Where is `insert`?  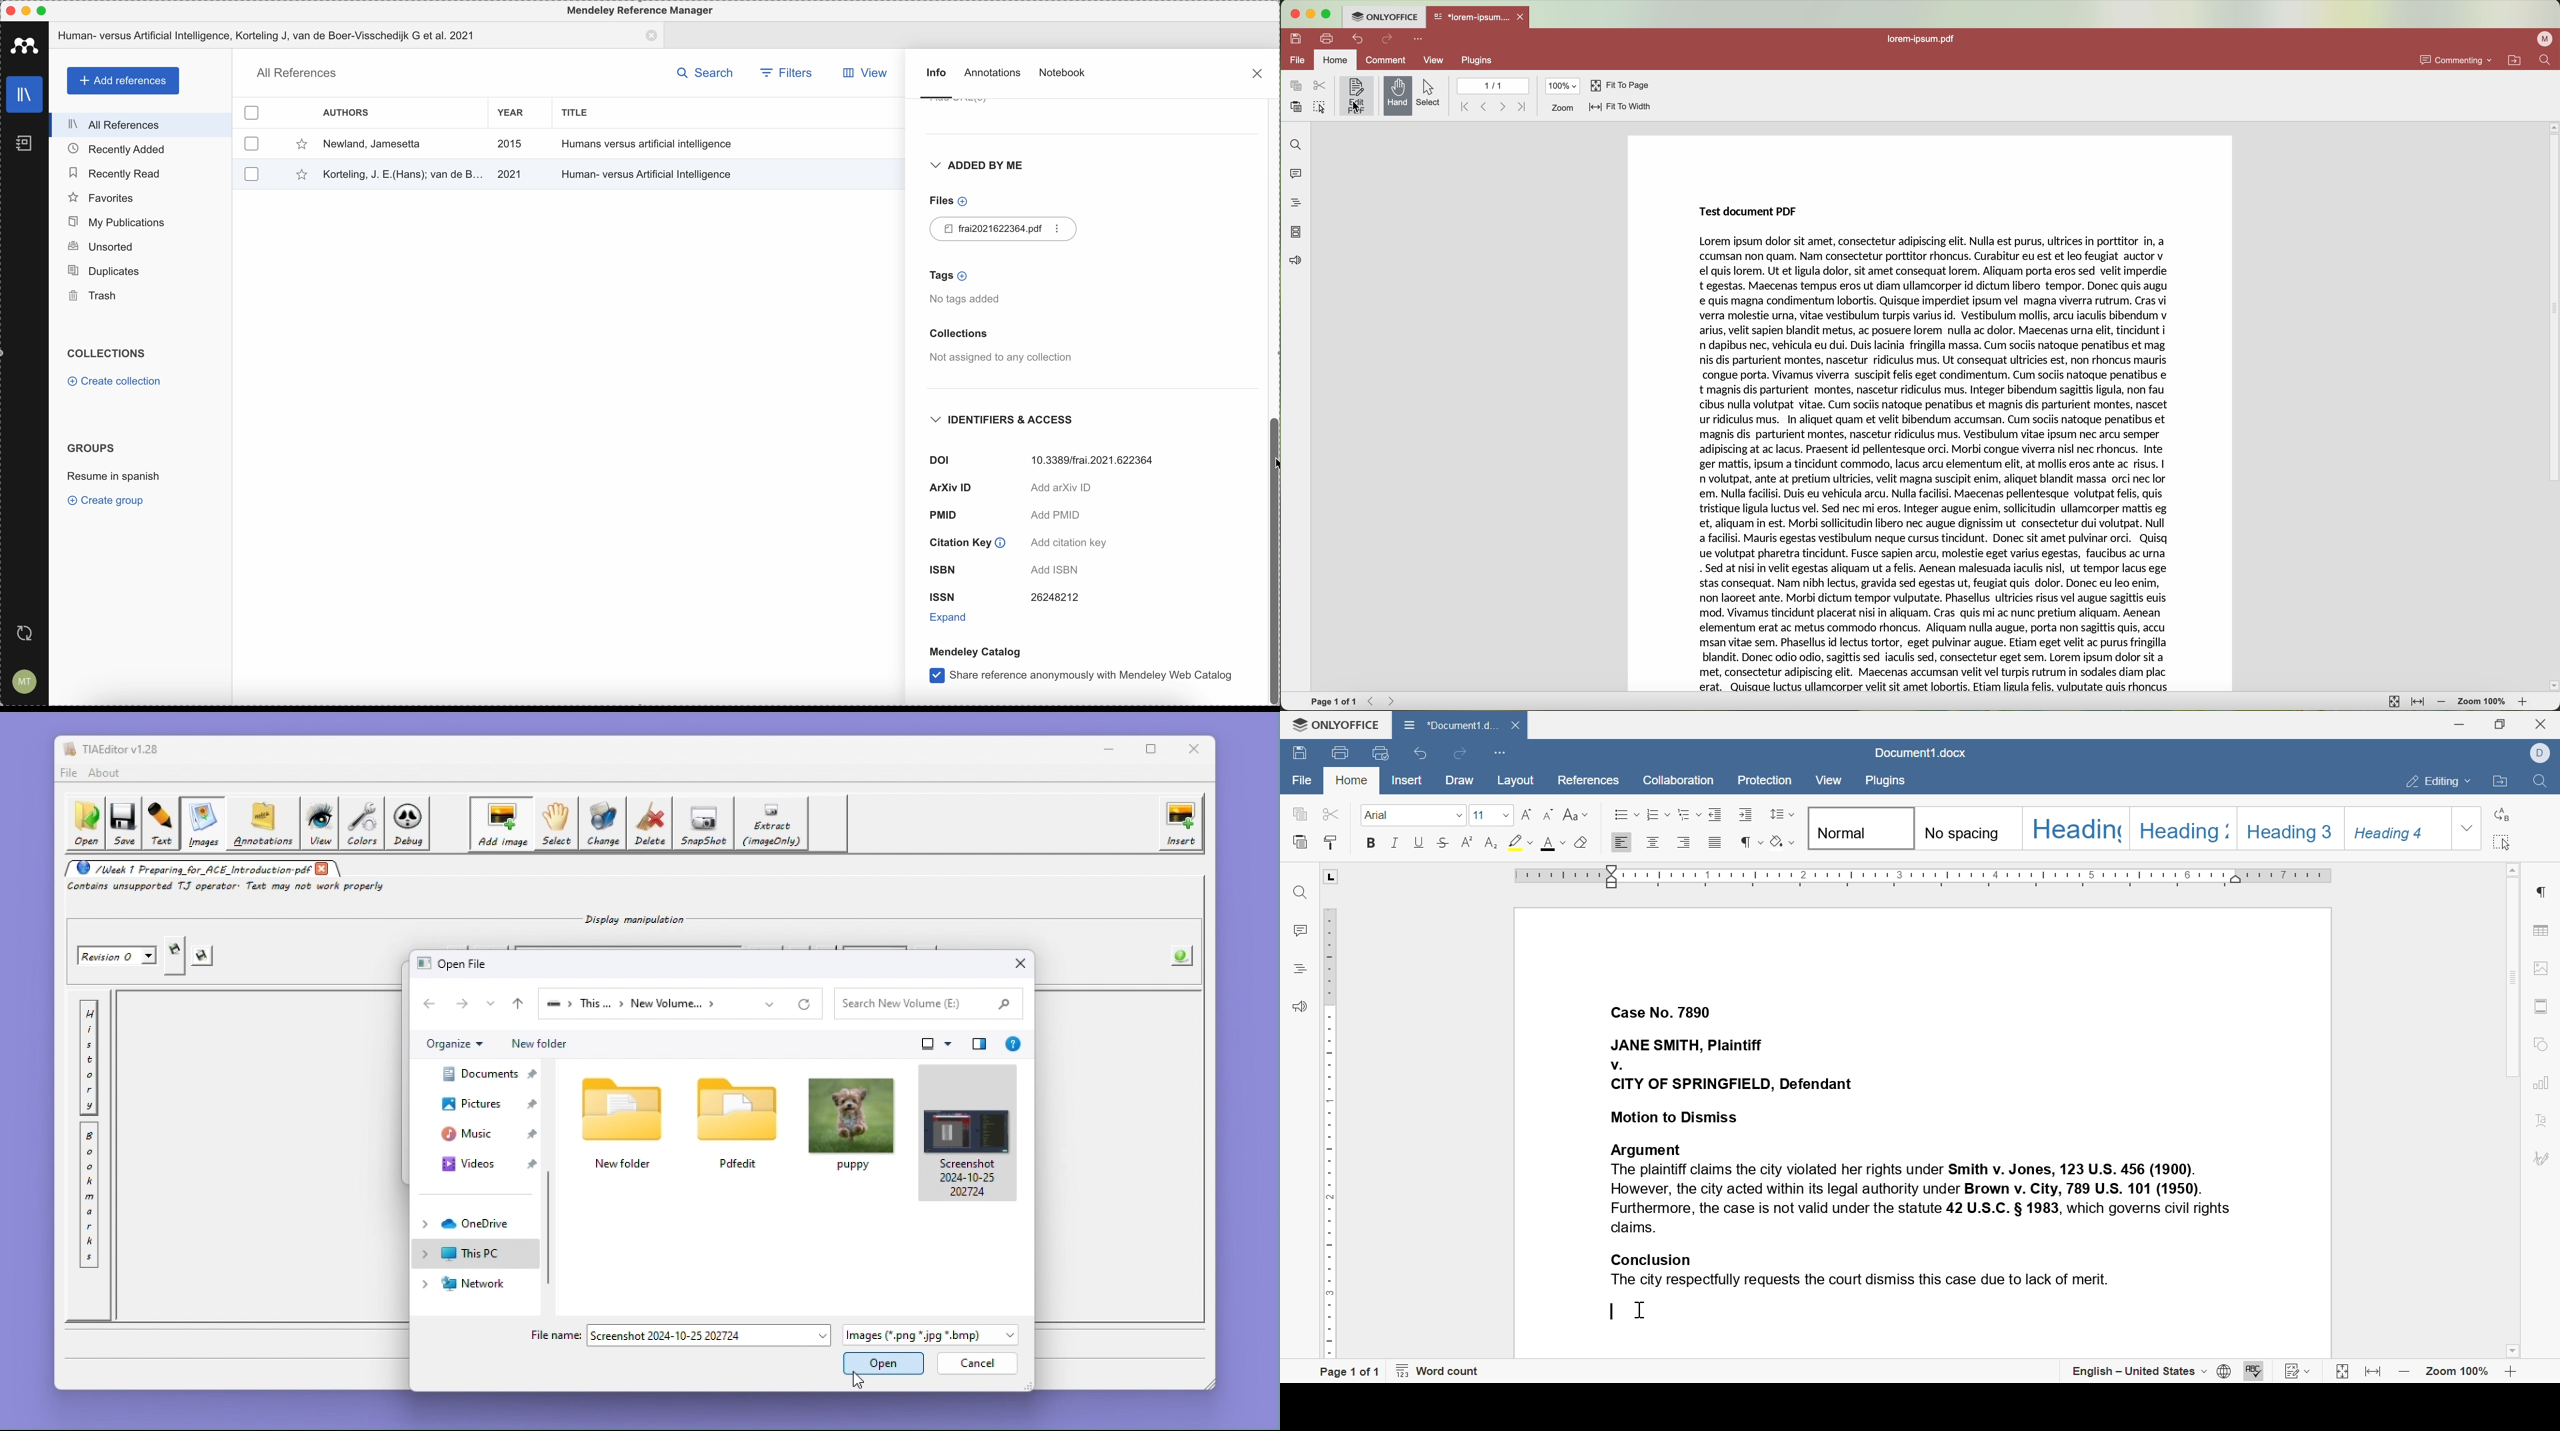
insert is located at coordinates (1409, 780).